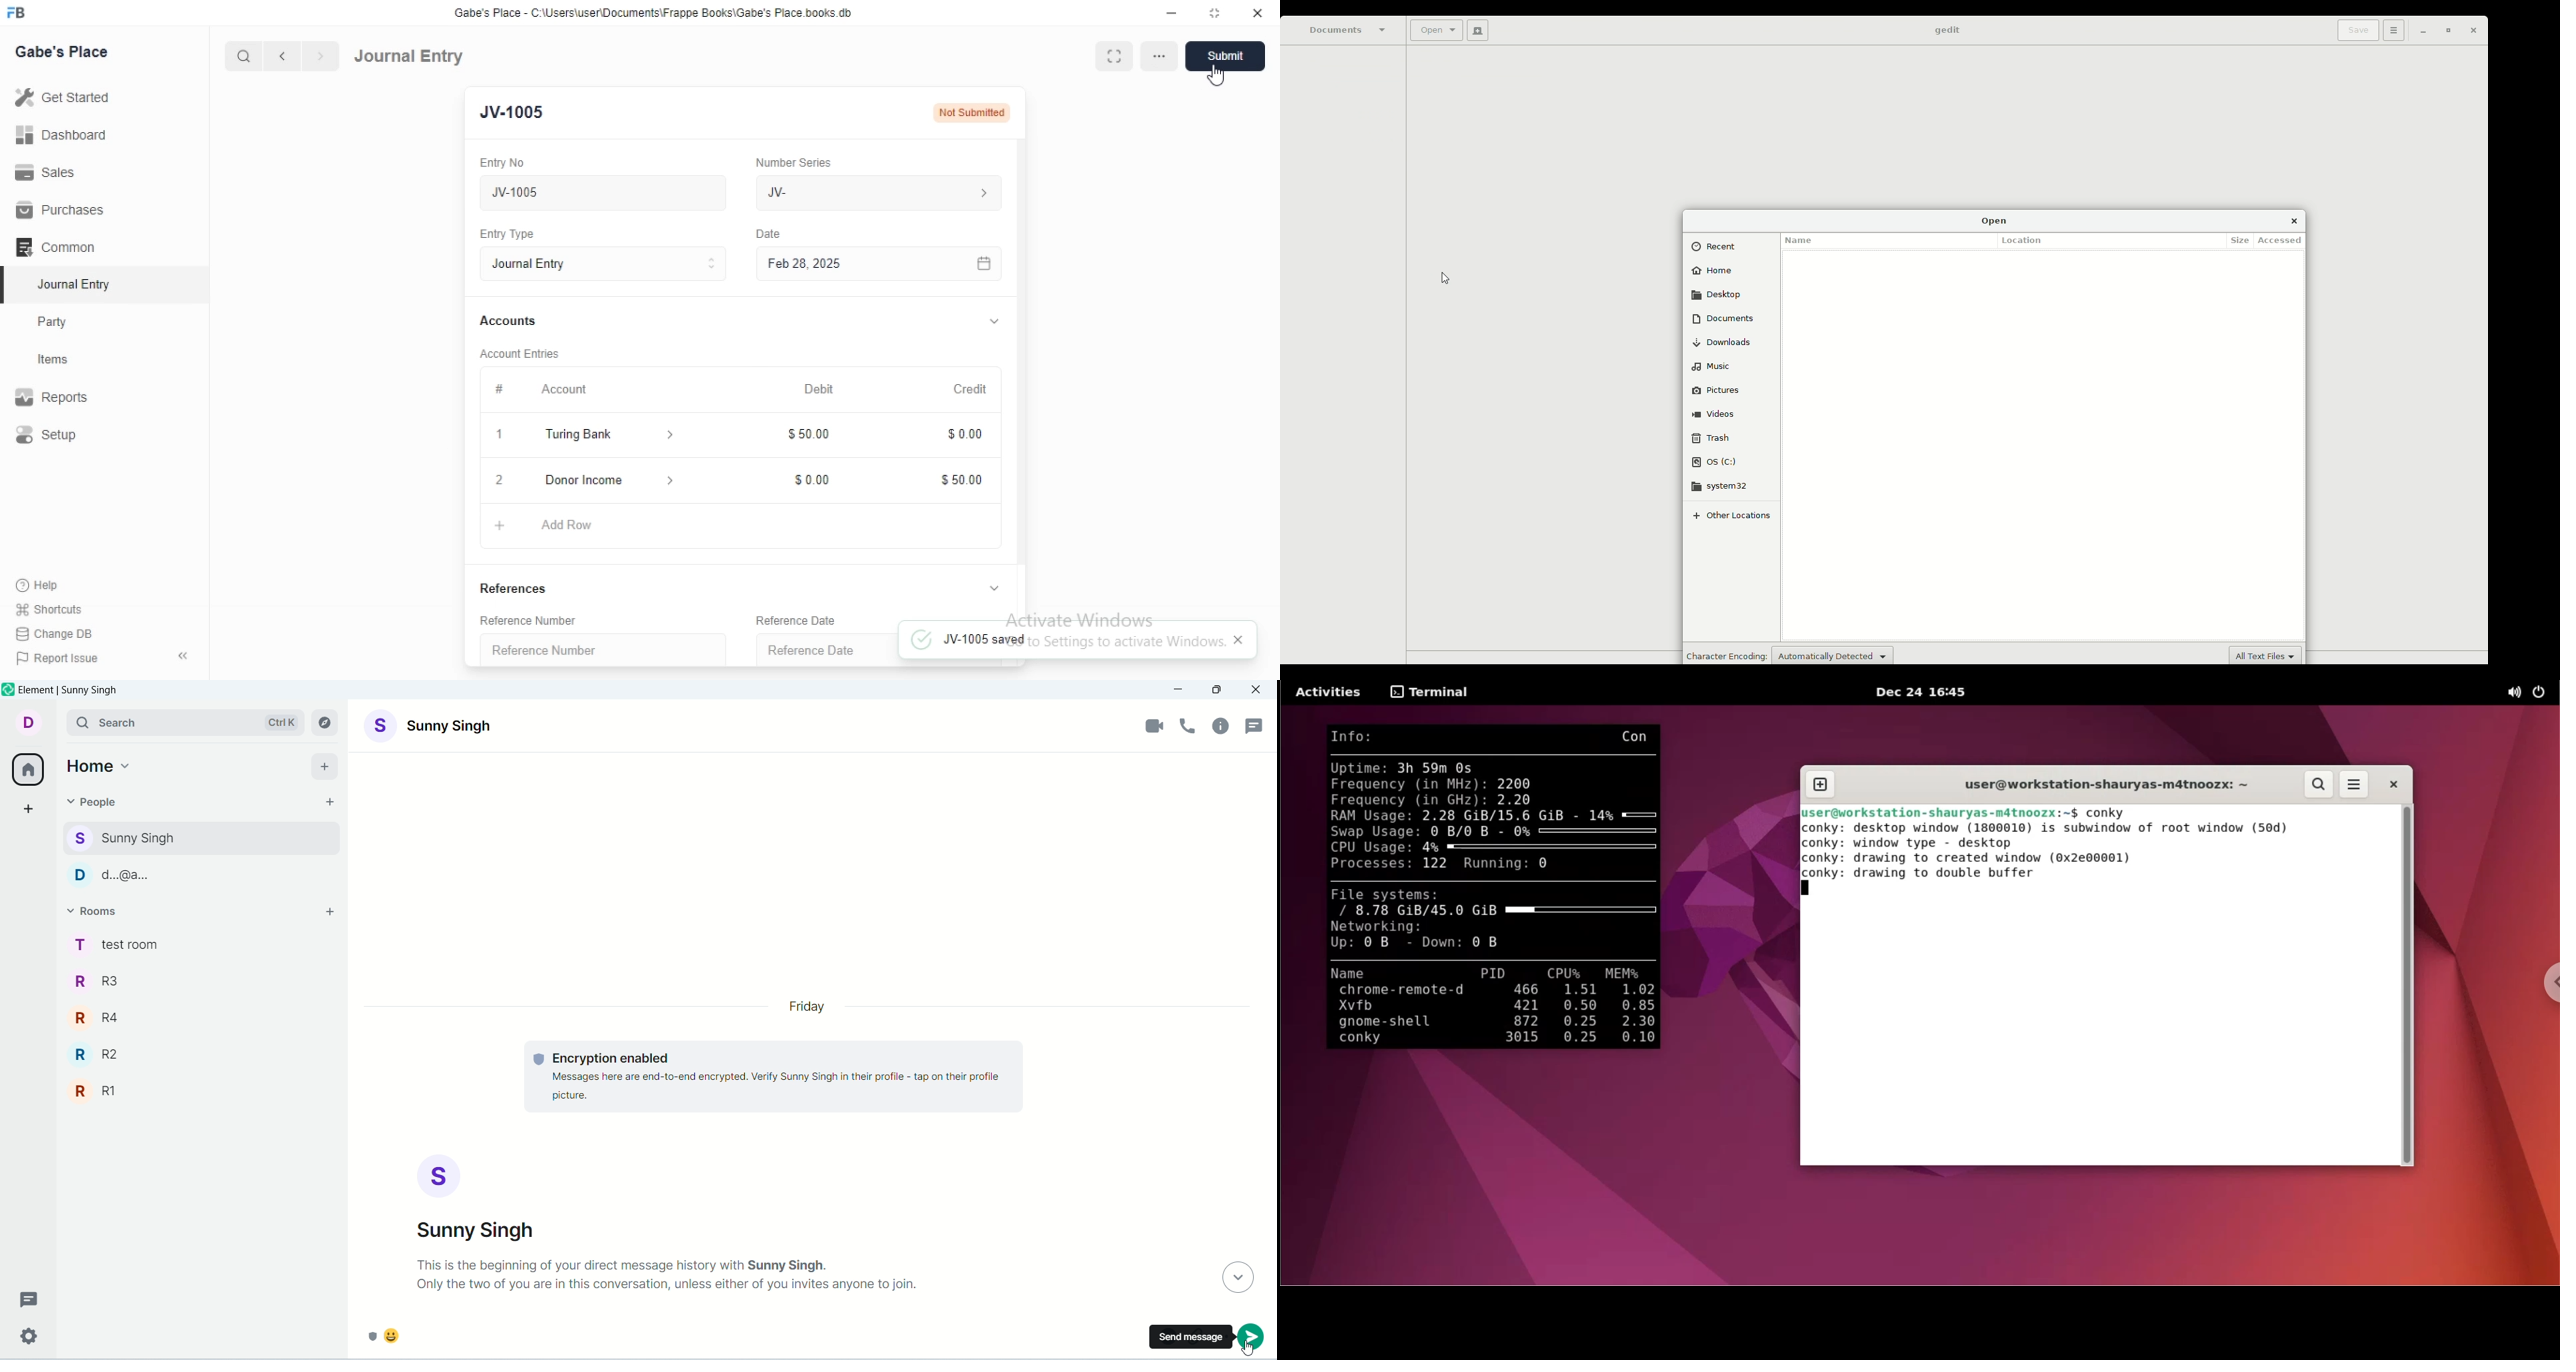 The height and width of the screenshot is (1372, 2576). I want to click on $5000, so click(964, 480).